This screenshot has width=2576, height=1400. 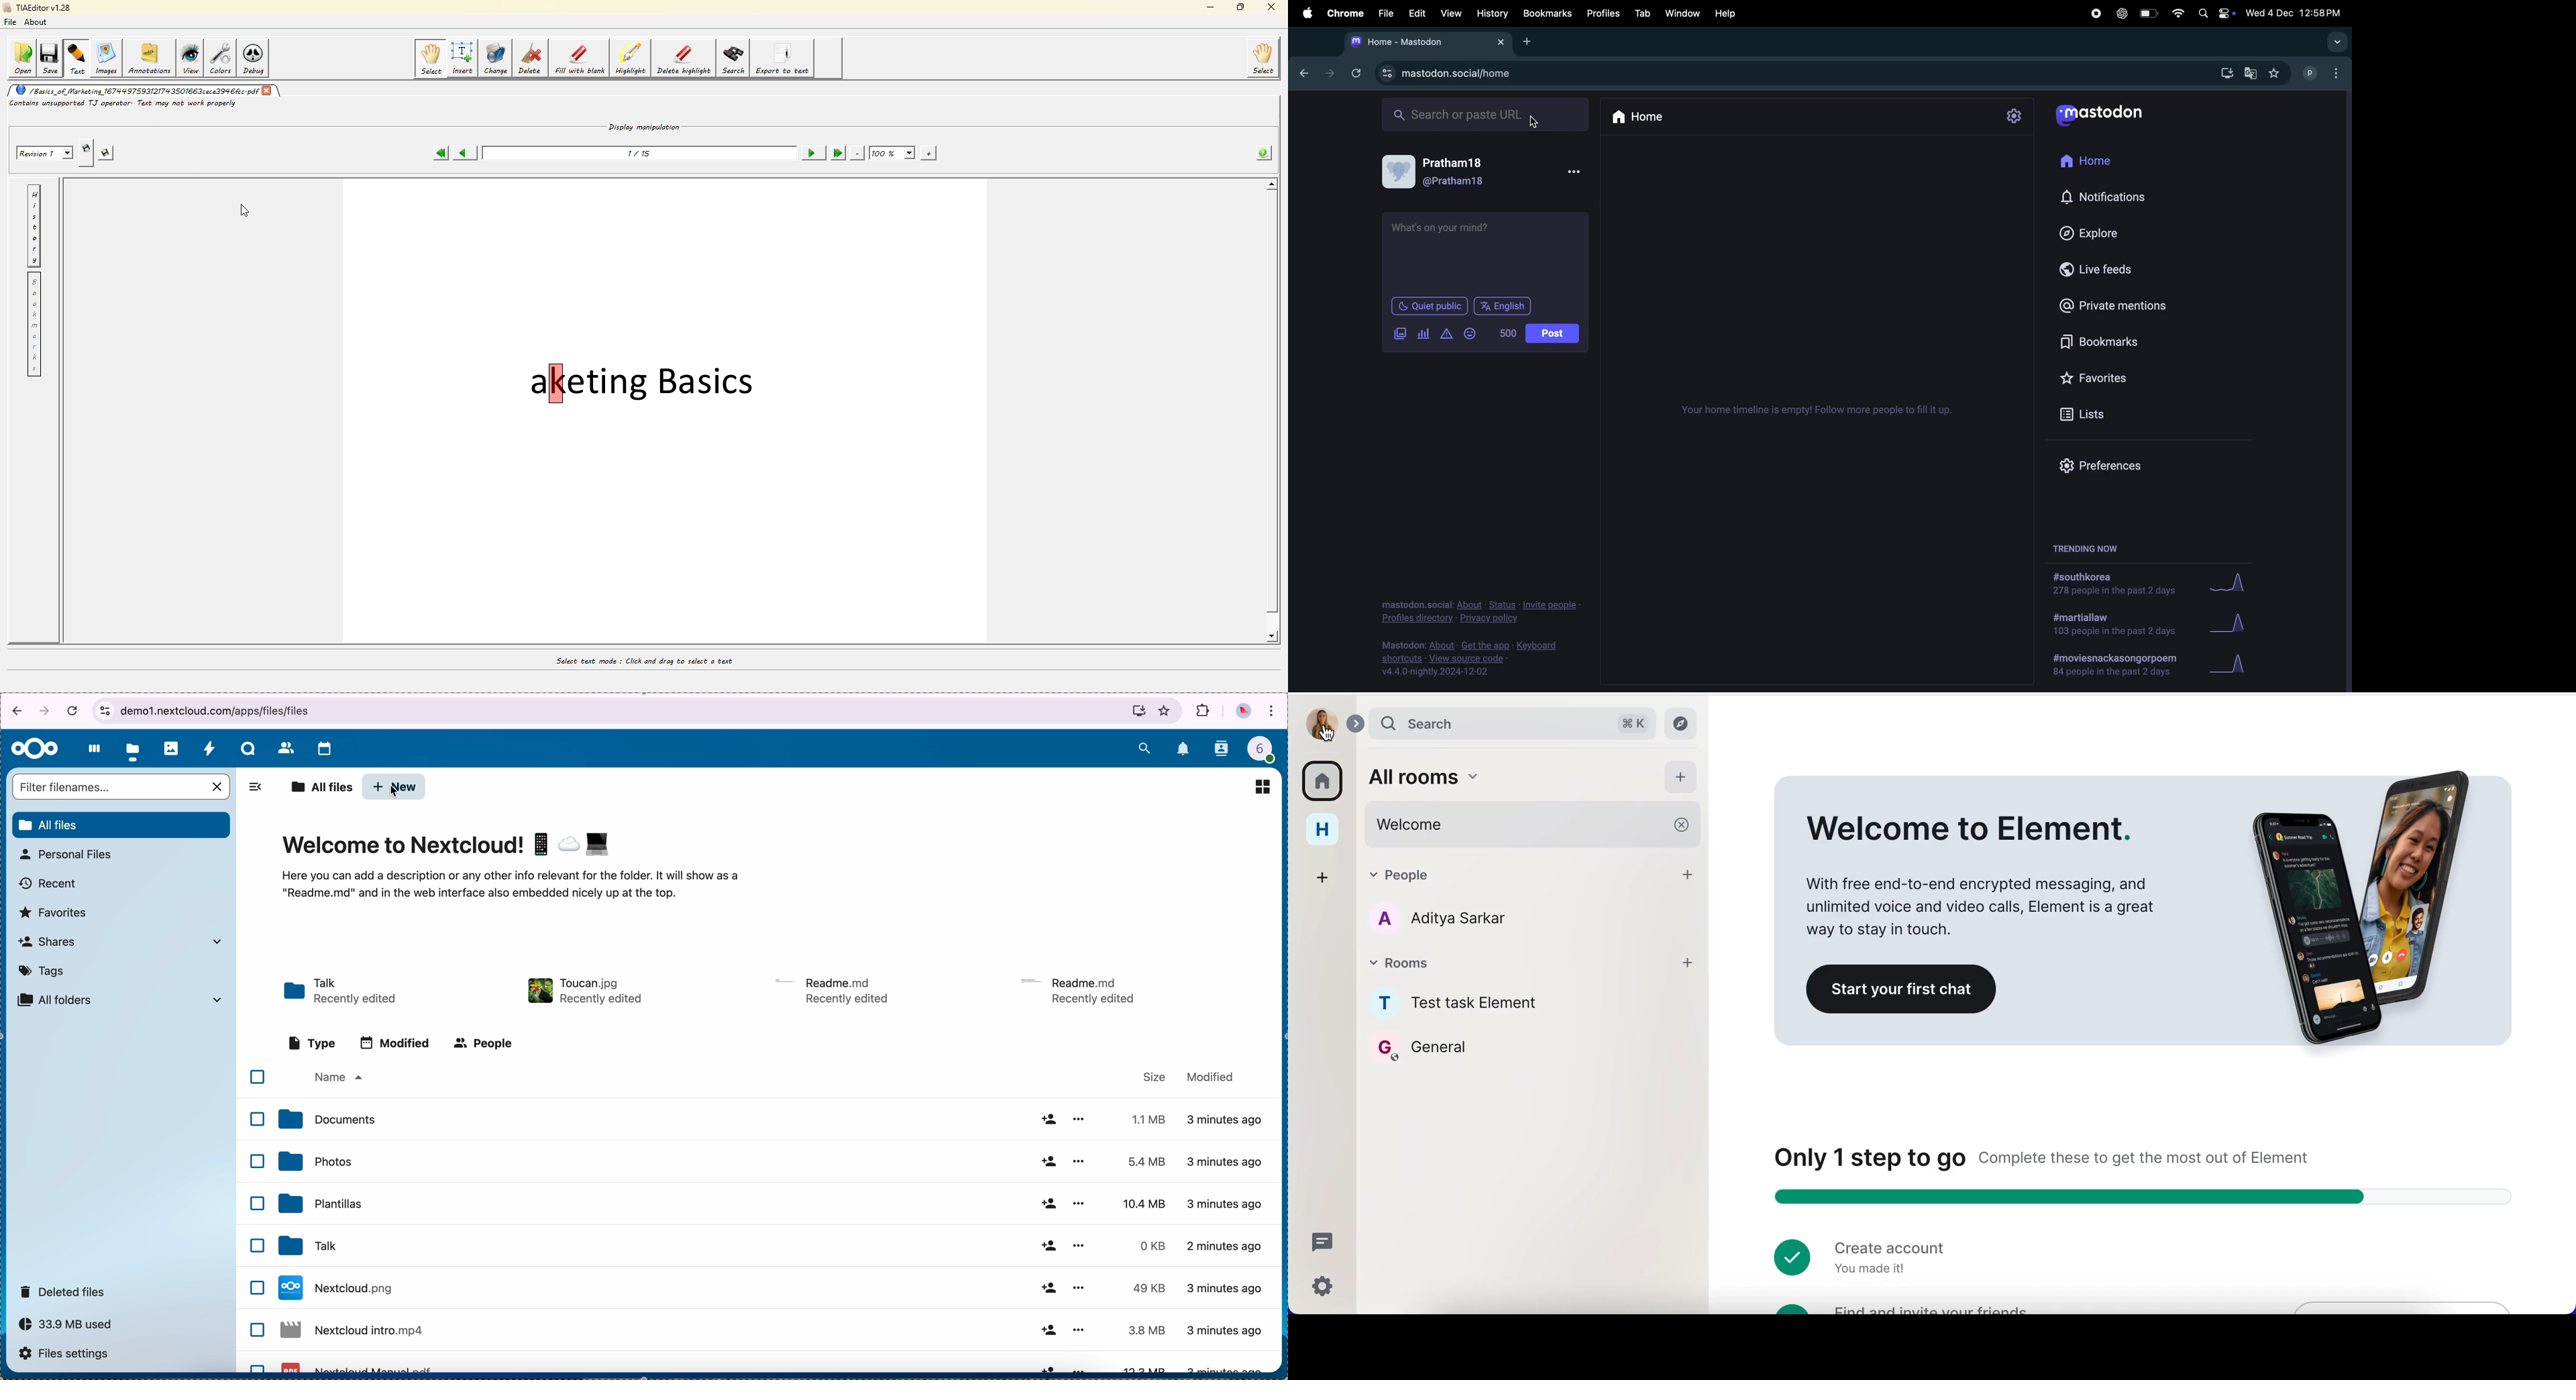 What do you see at coordinates (1444, 1053) in the screenshot?
I see `general` at bounding box center [1444, 1053].